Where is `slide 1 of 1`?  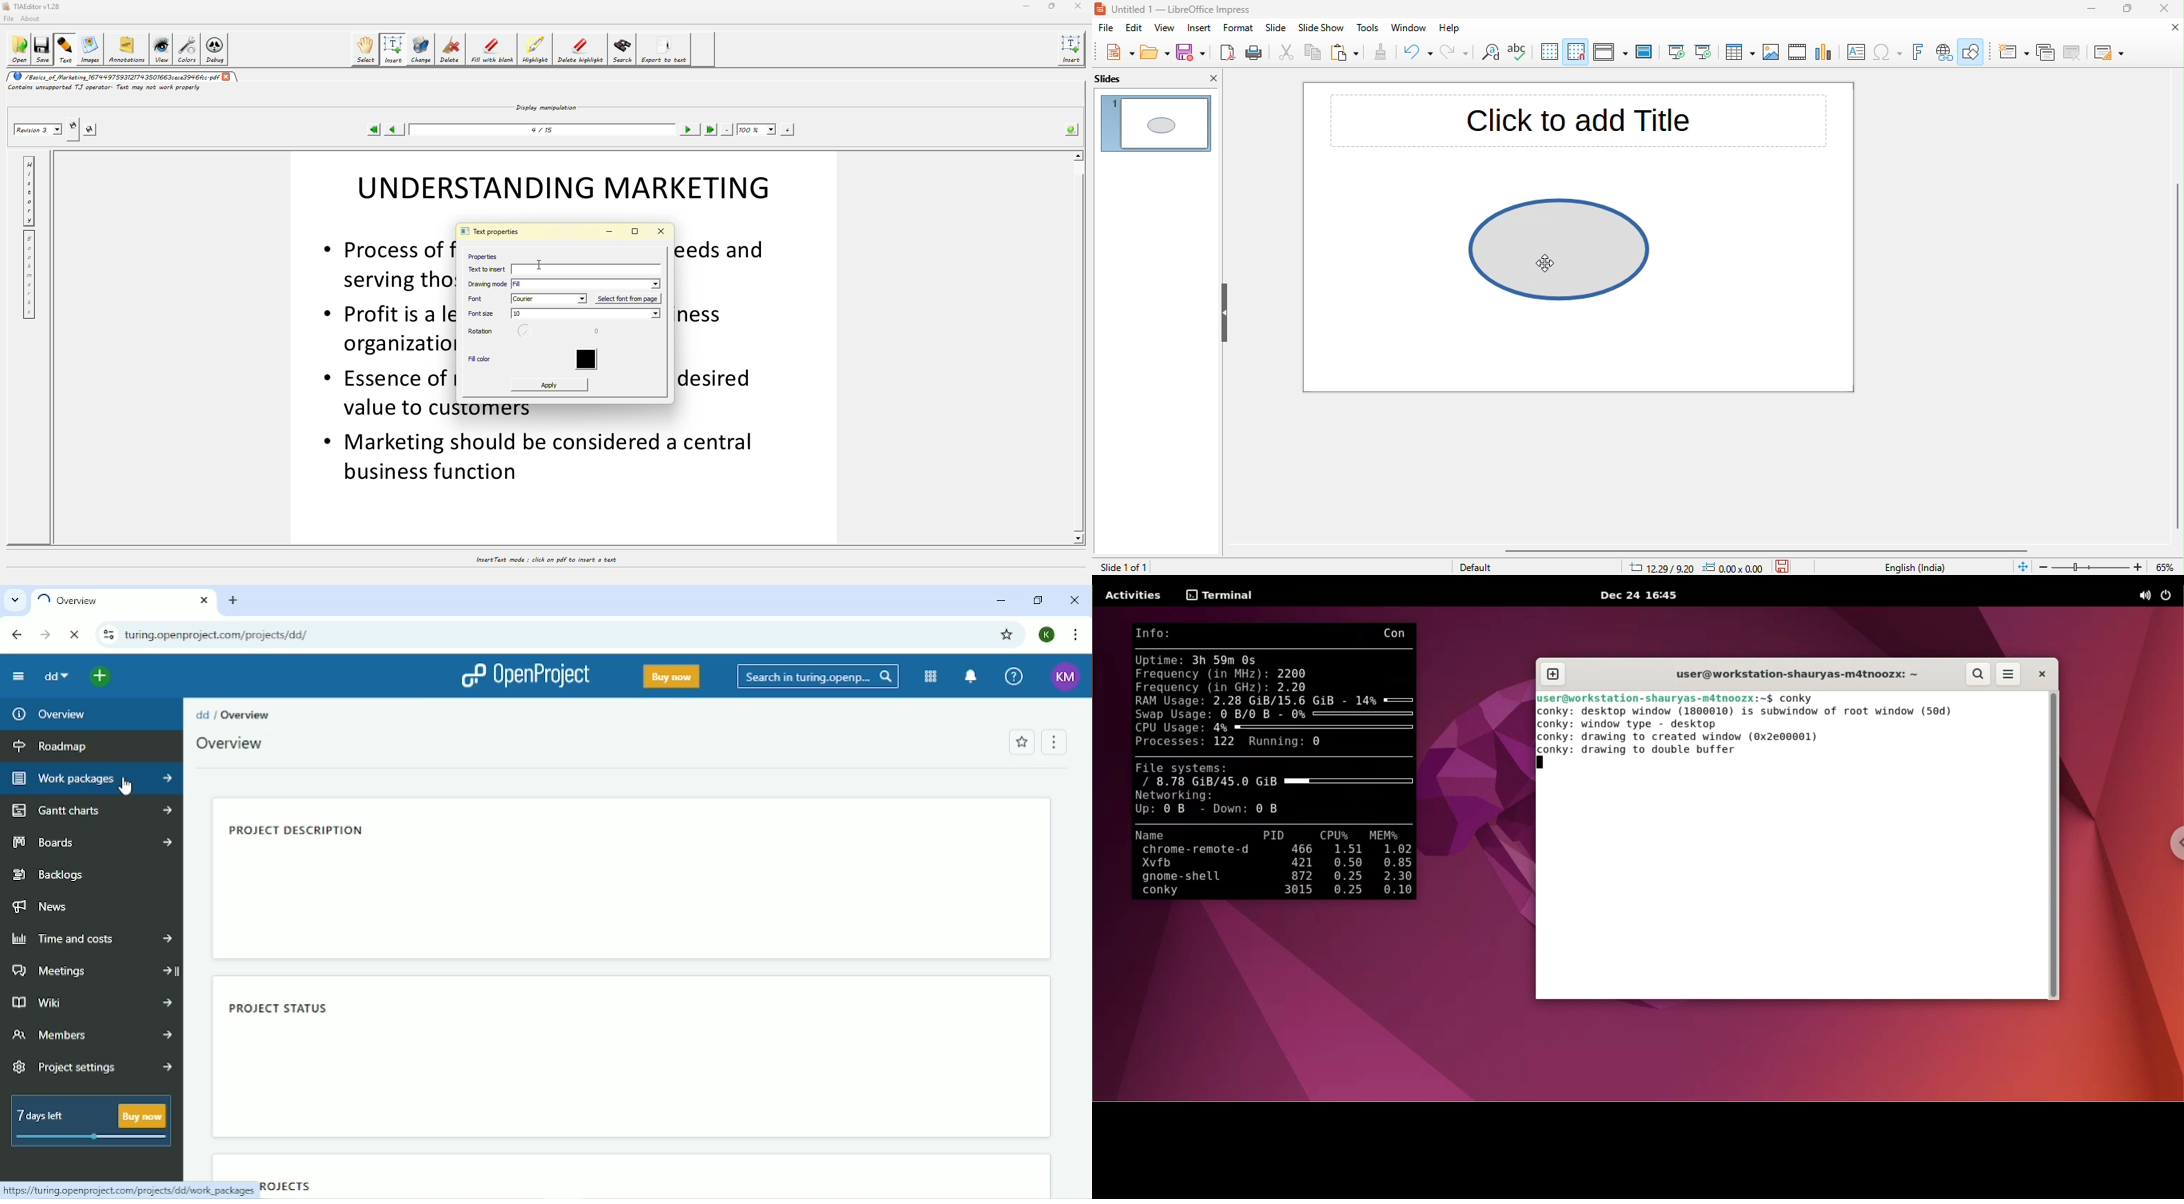
slide 1 of 1 is located at coordinates (1151, 567).